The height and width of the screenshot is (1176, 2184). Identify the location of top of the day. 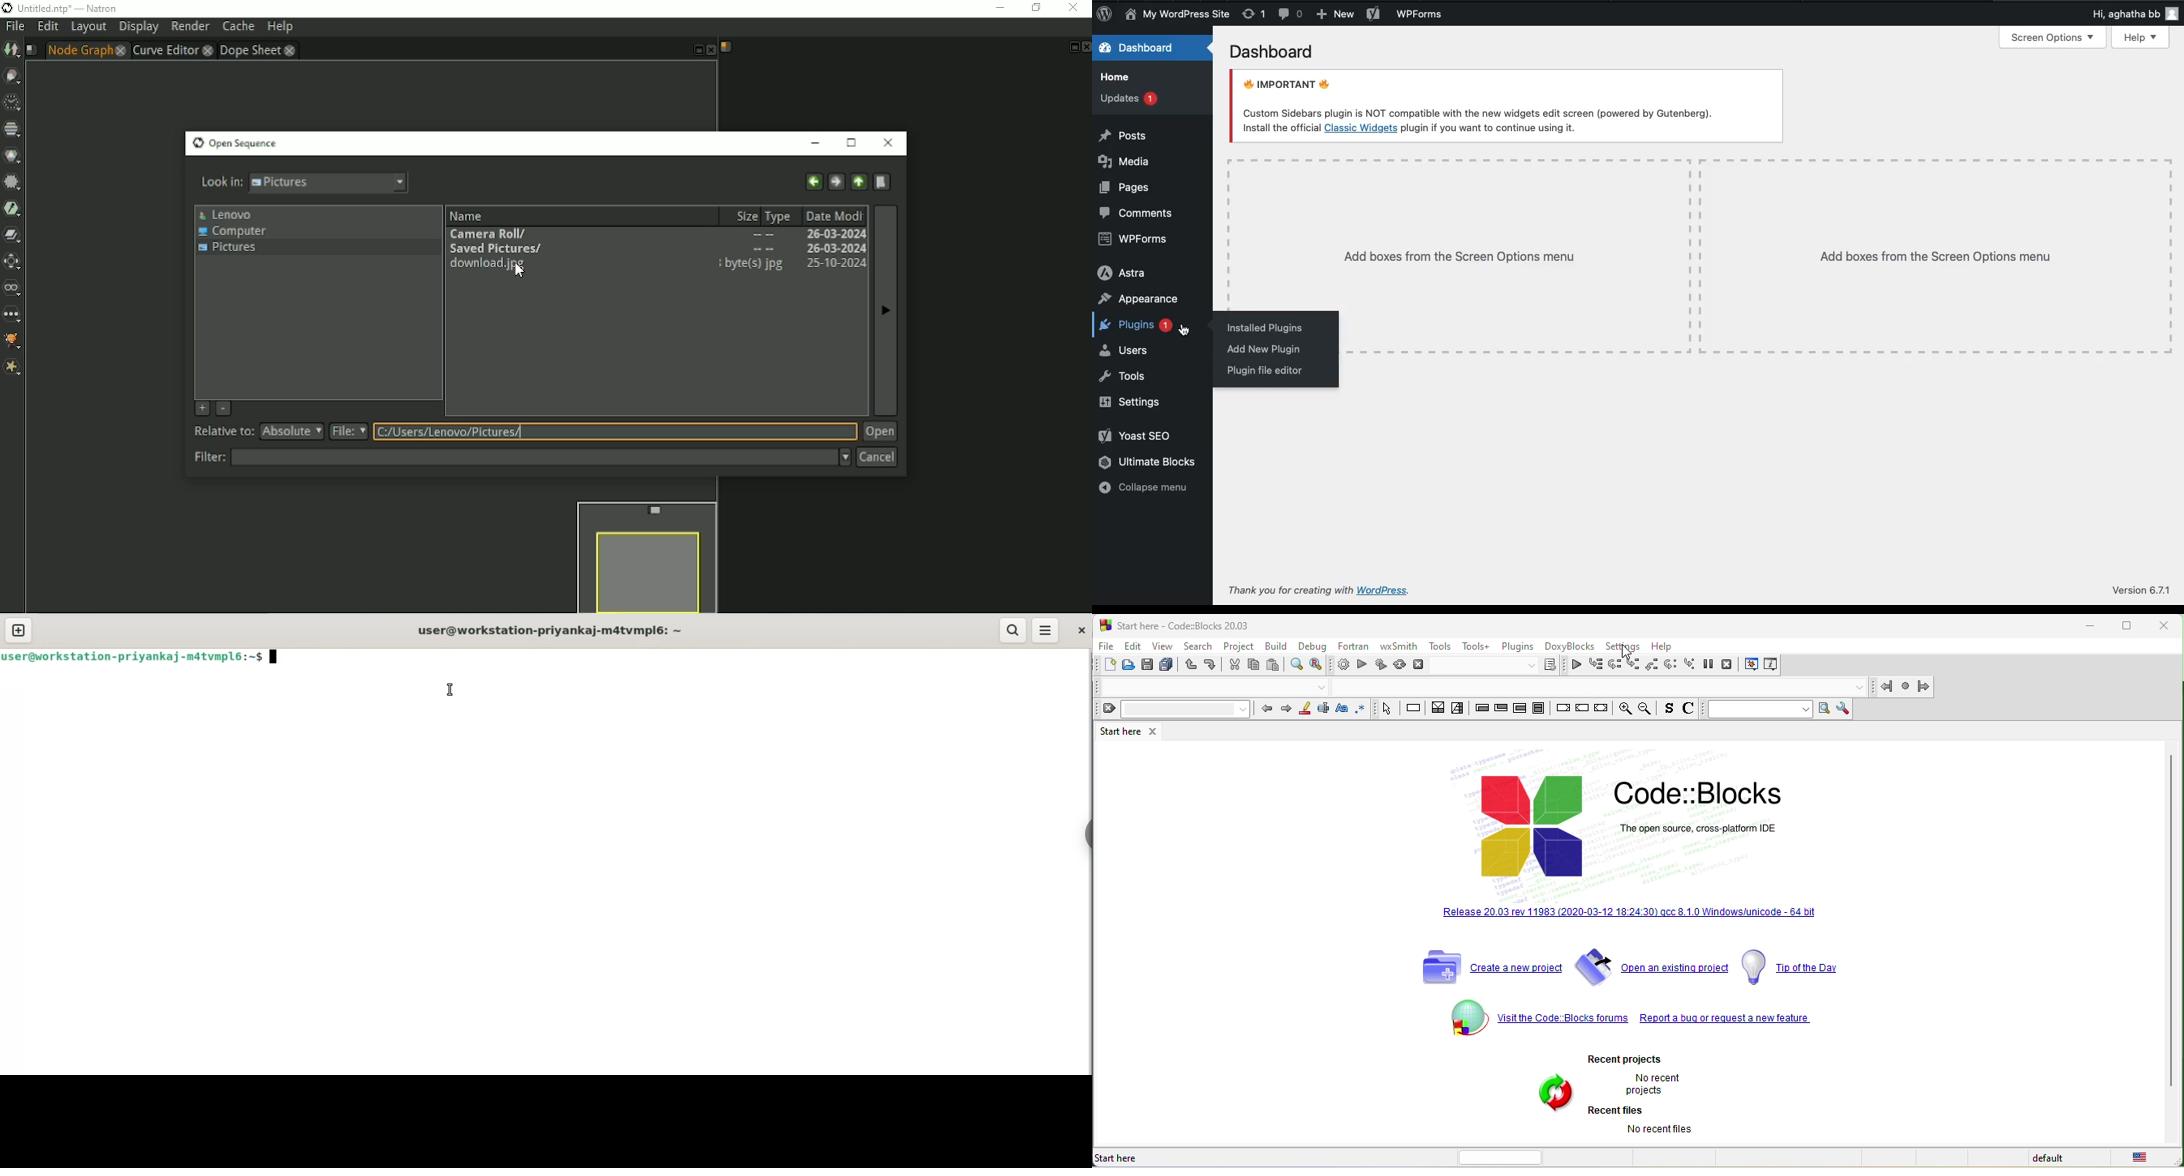
(1796, 967).